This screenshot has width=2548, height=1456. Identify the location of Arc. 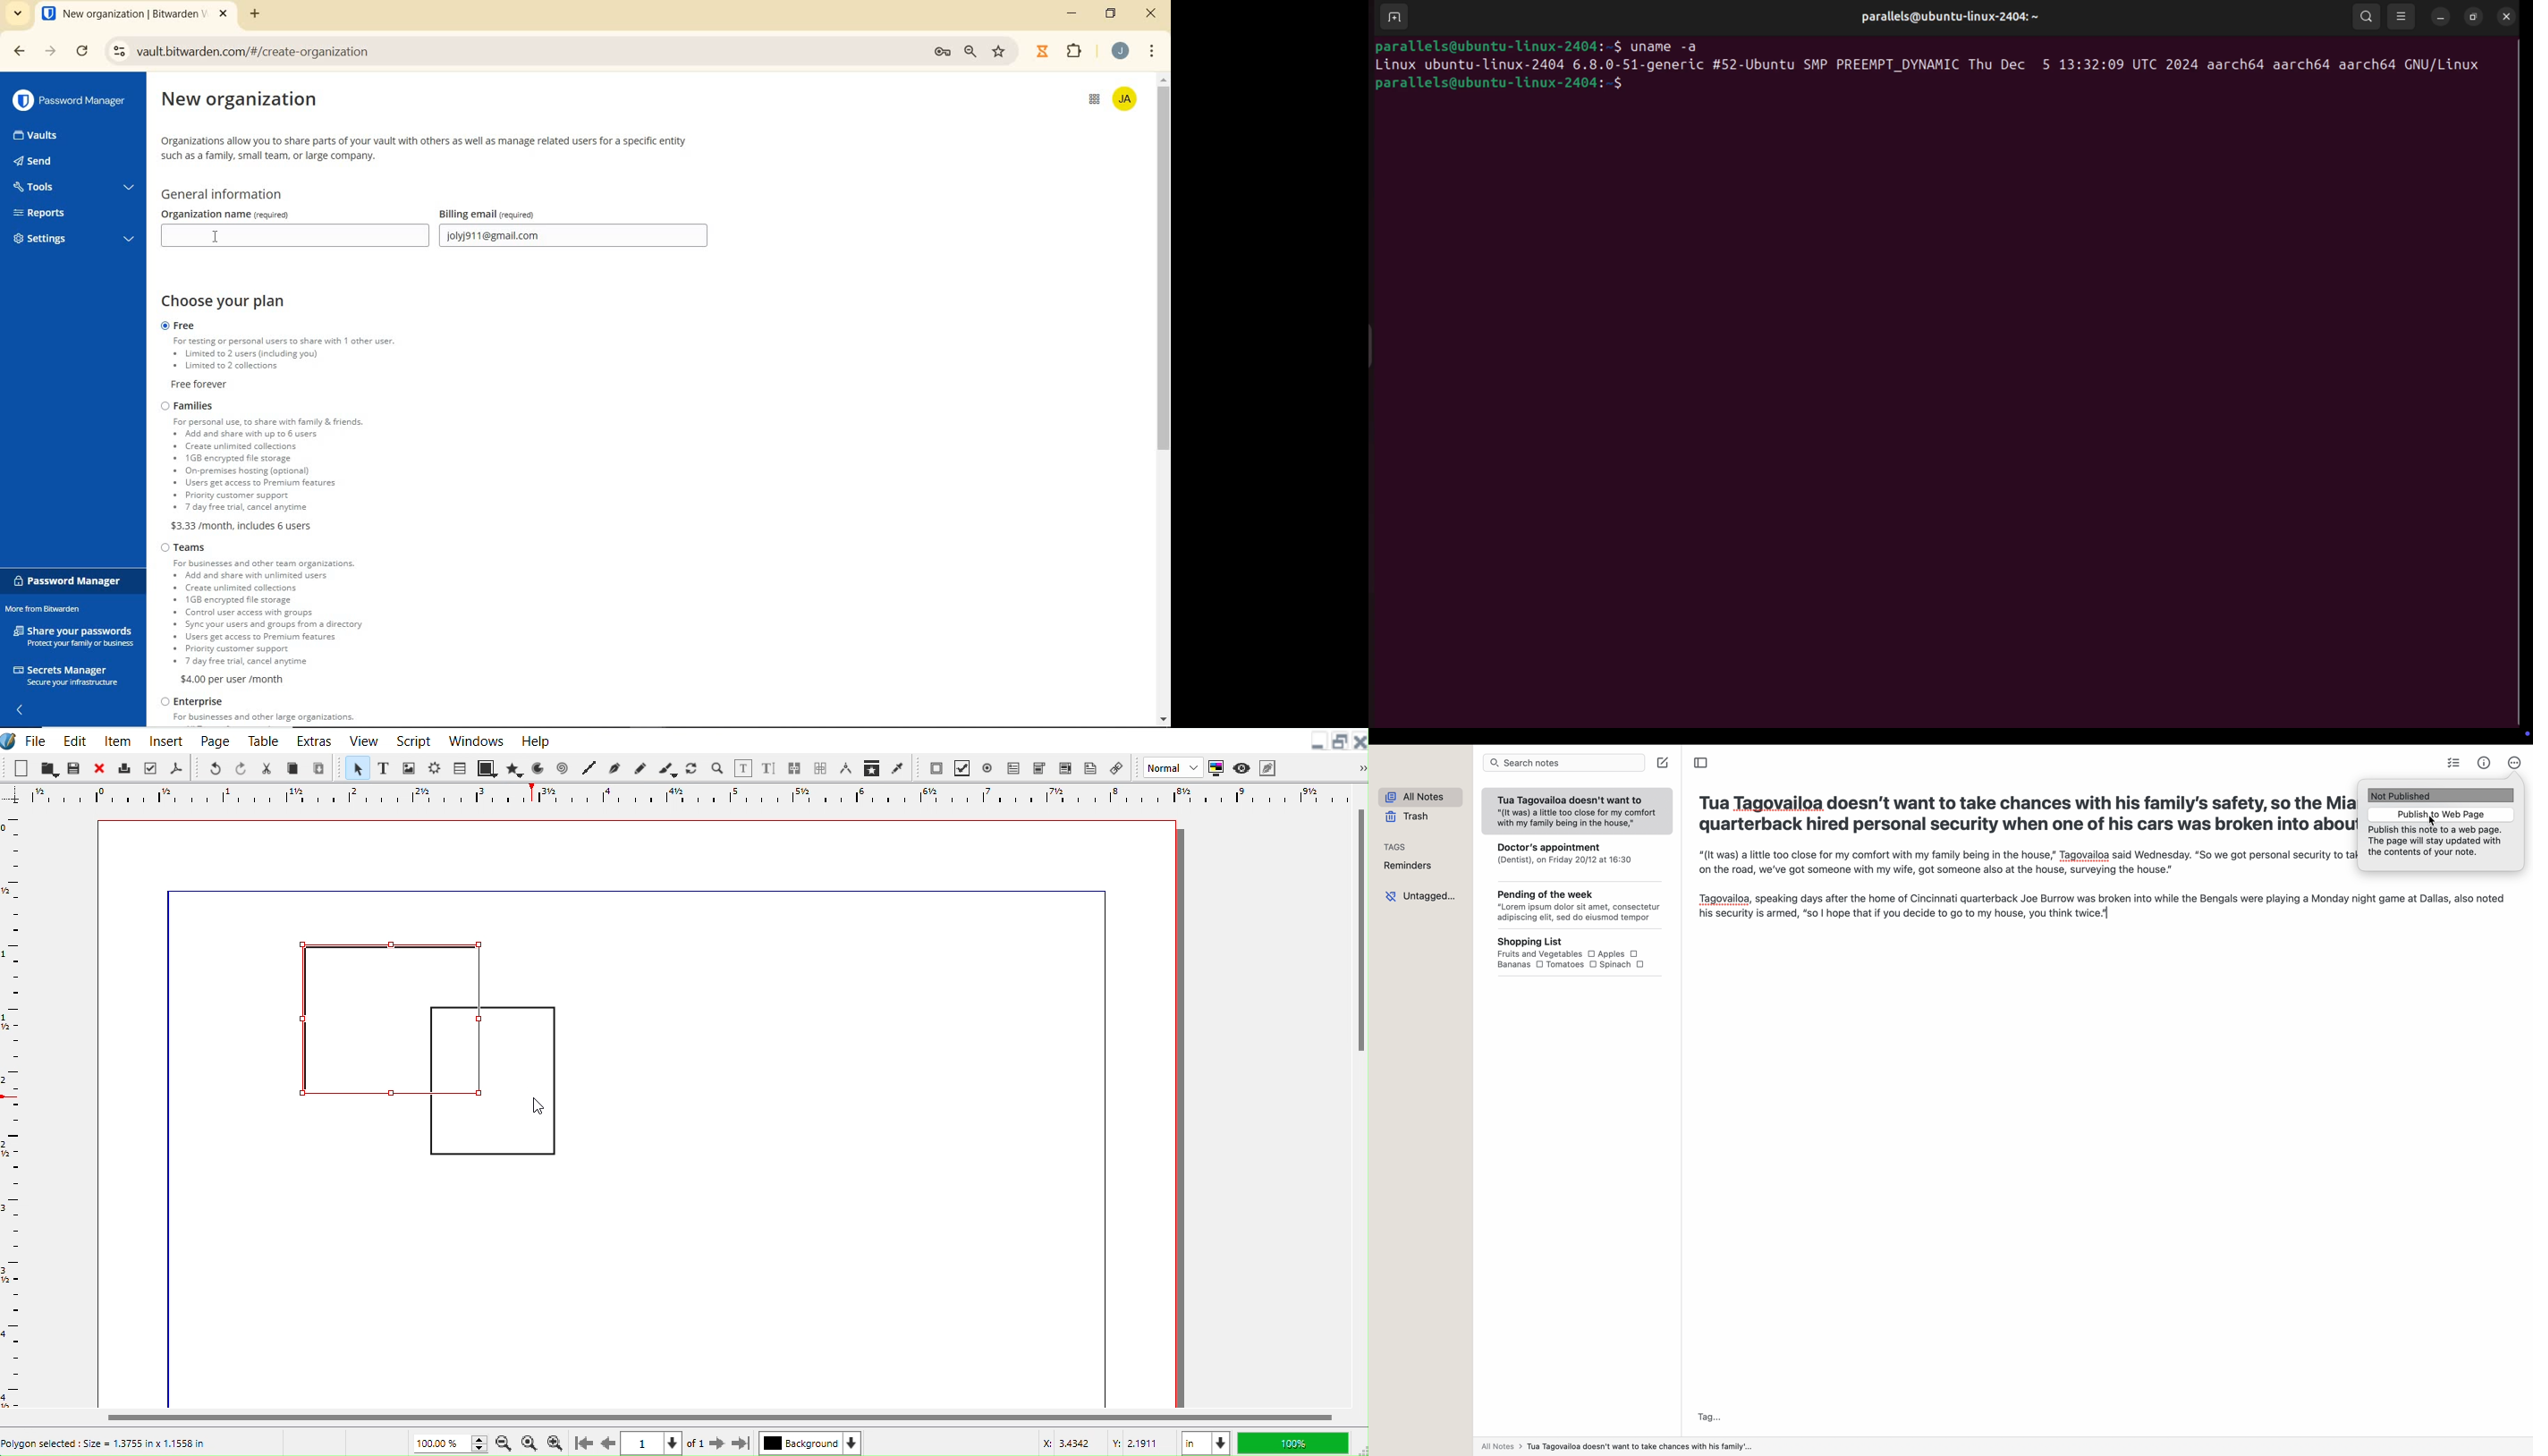
(540, 767).